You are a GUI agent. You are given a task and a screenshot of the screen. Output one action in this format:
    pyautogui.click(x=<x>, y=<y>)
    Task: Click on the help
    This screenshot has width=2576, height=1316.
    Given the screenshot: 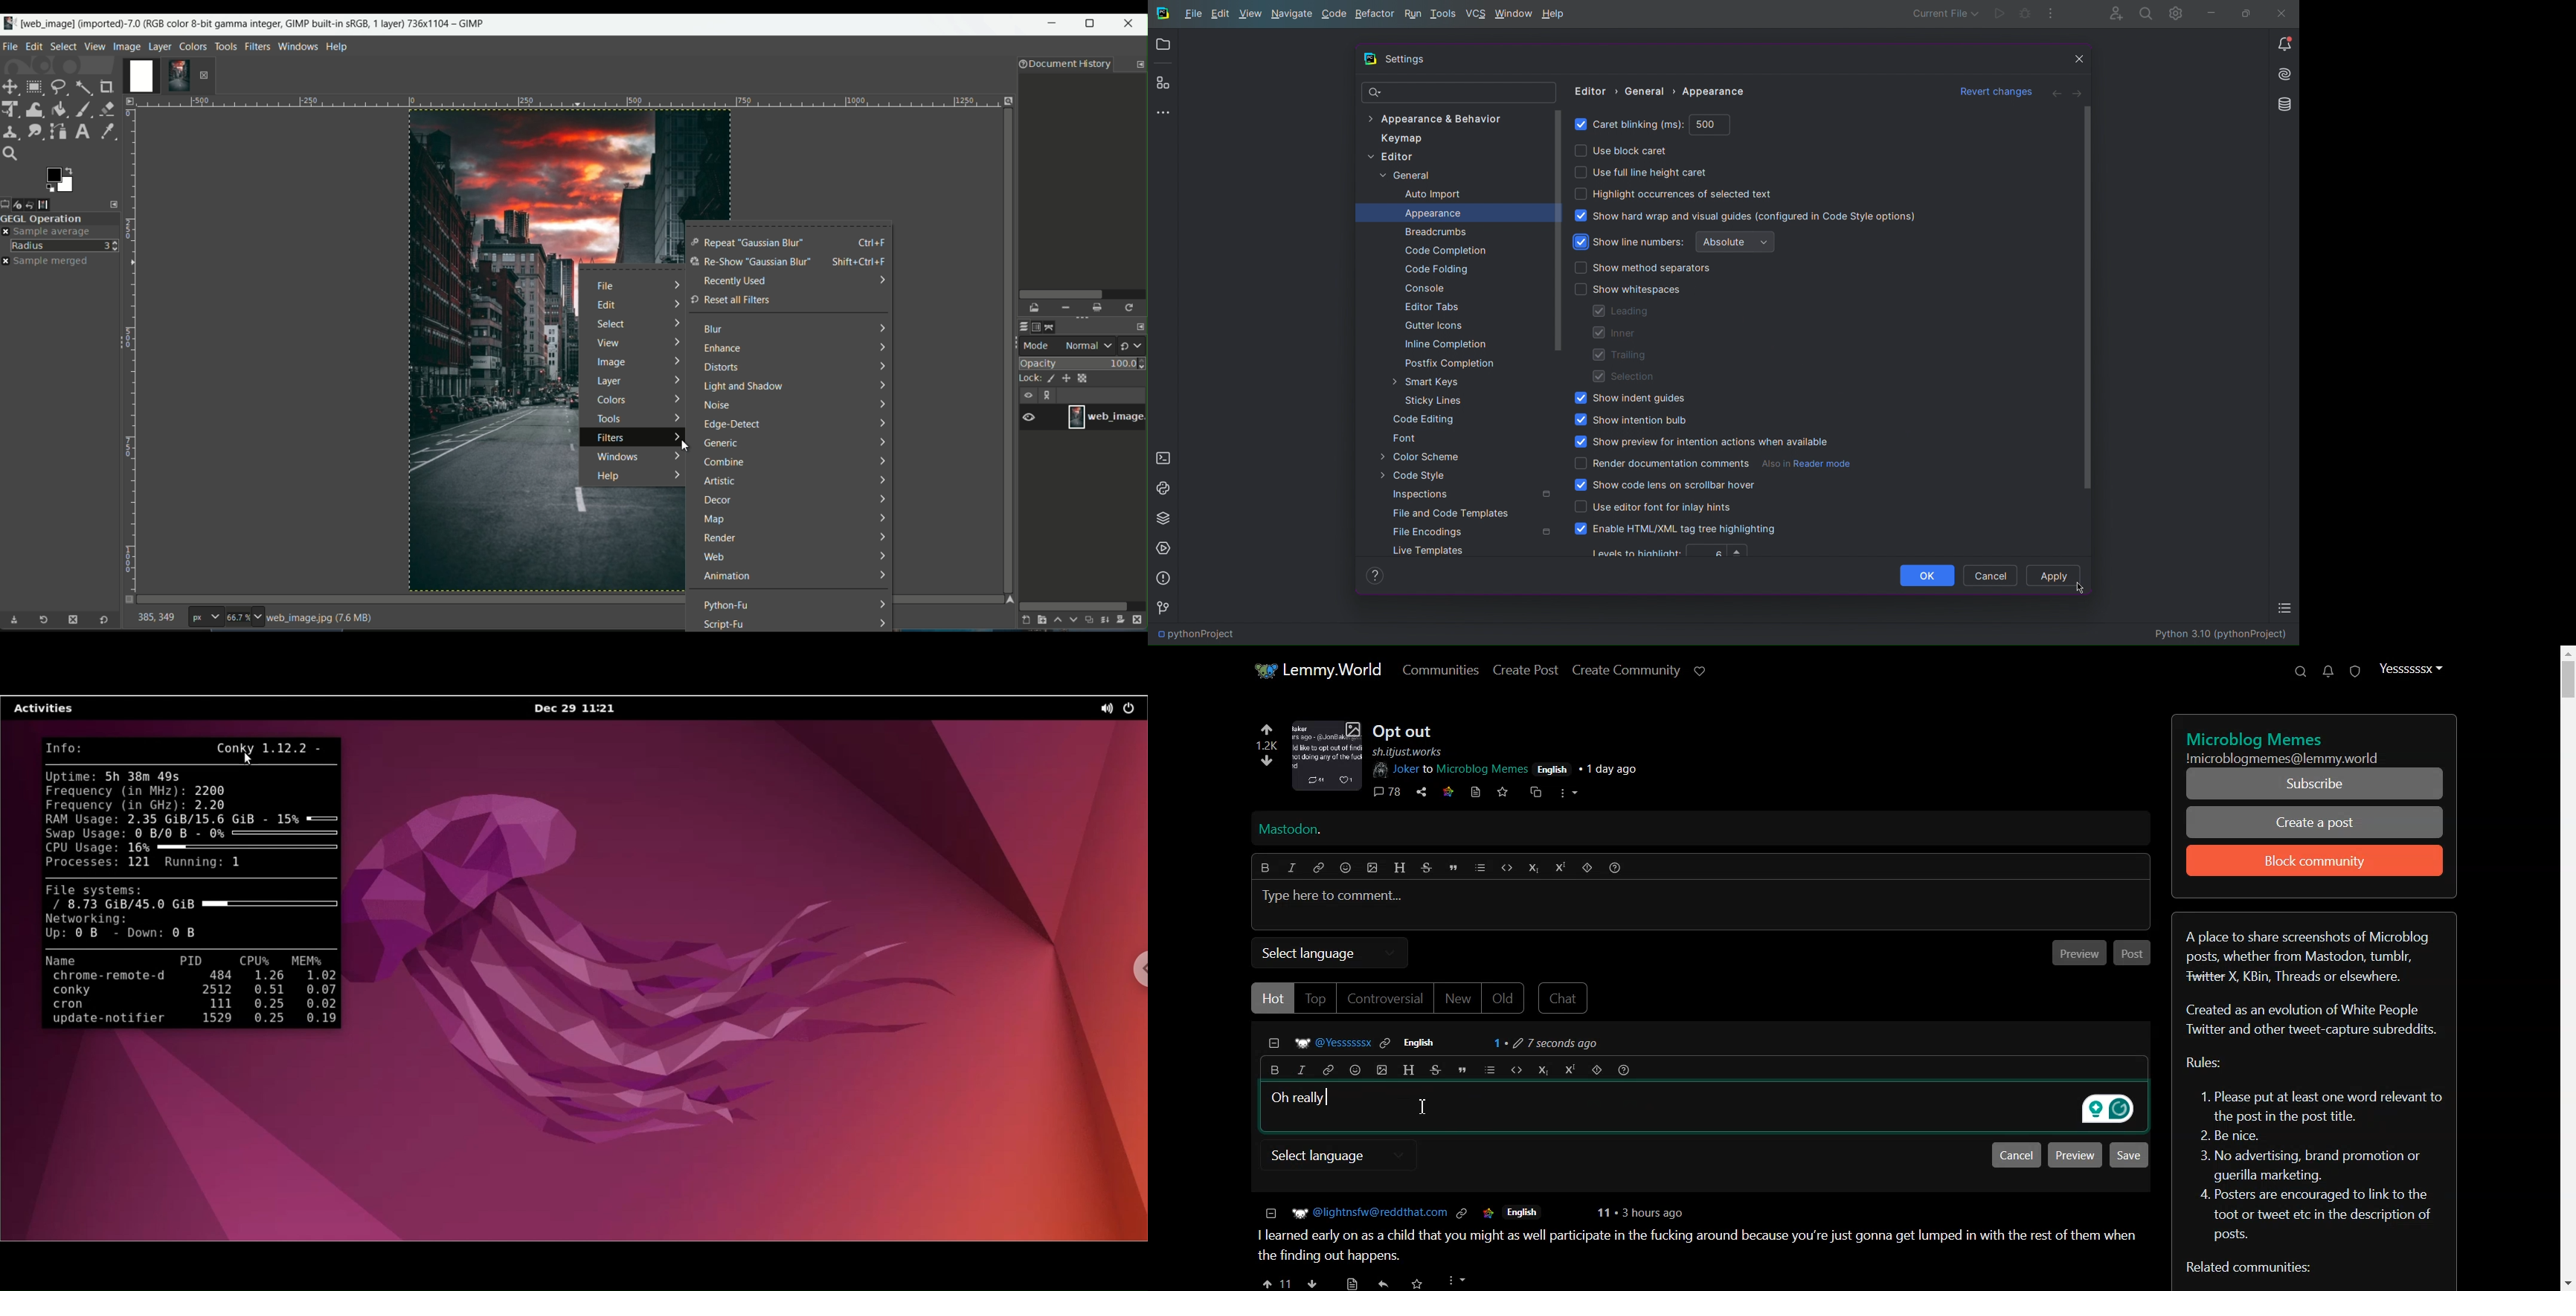 What is the action you would take?
    pyautogui.click(x=606, y=477)
    